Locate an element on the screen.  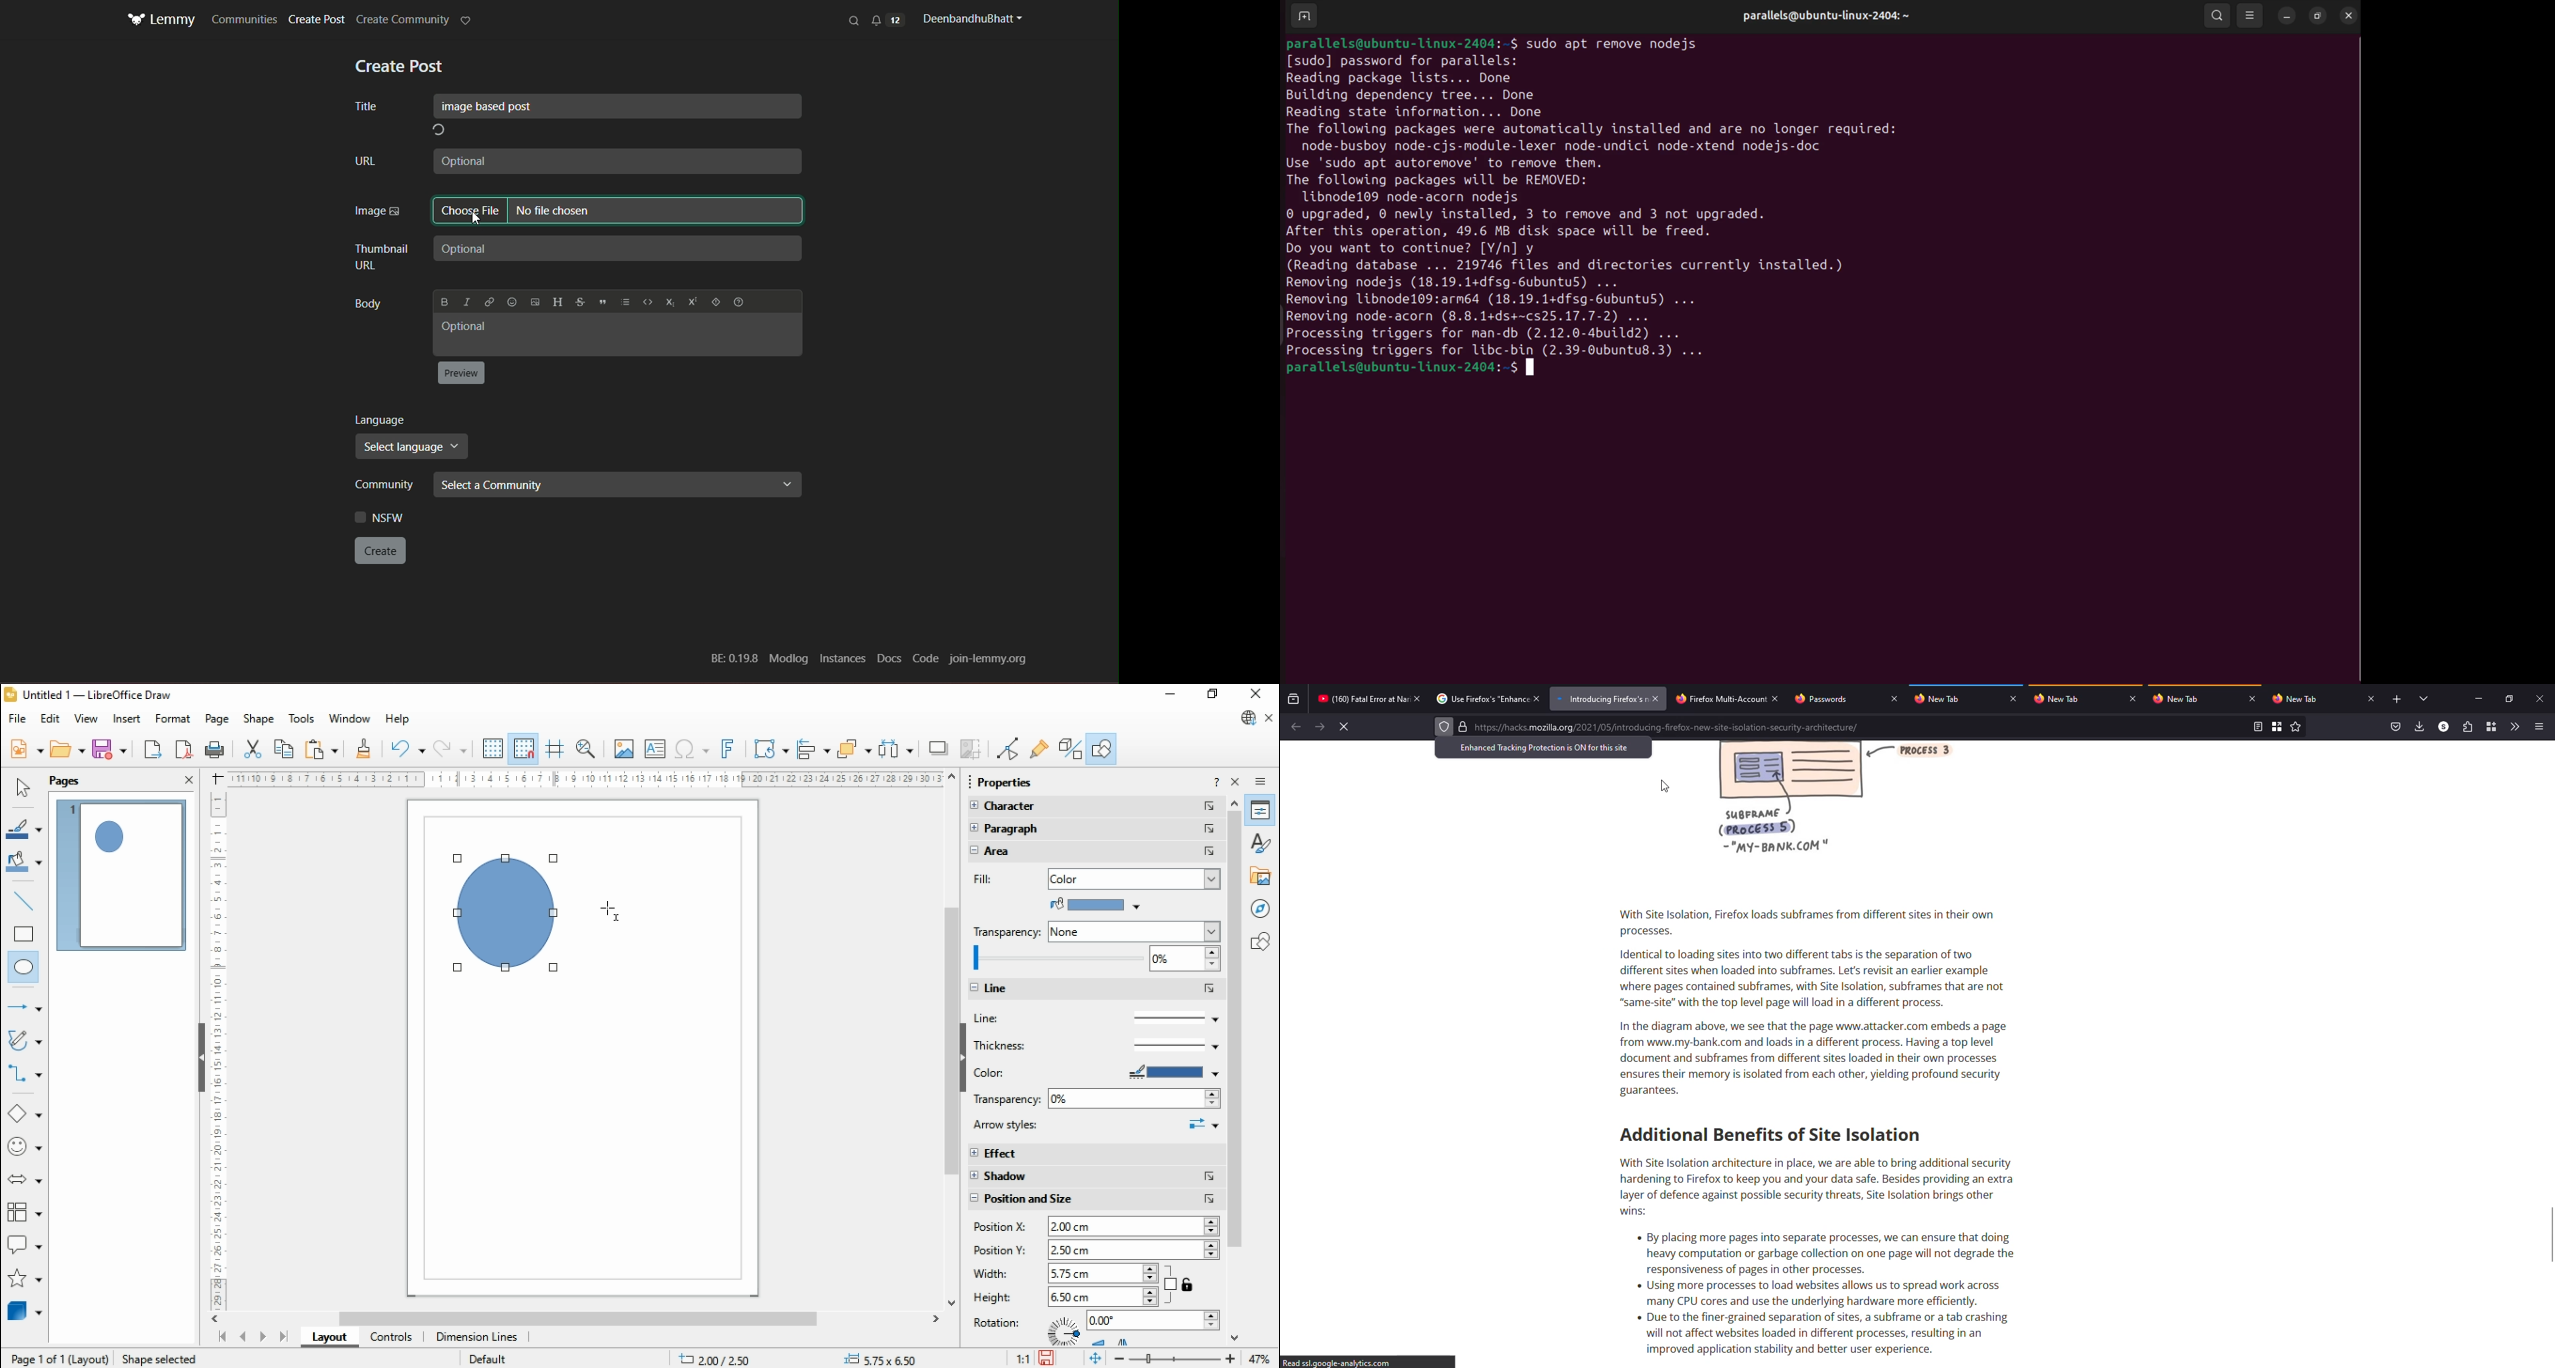
paragraph is located at coordinates (1096, 830).